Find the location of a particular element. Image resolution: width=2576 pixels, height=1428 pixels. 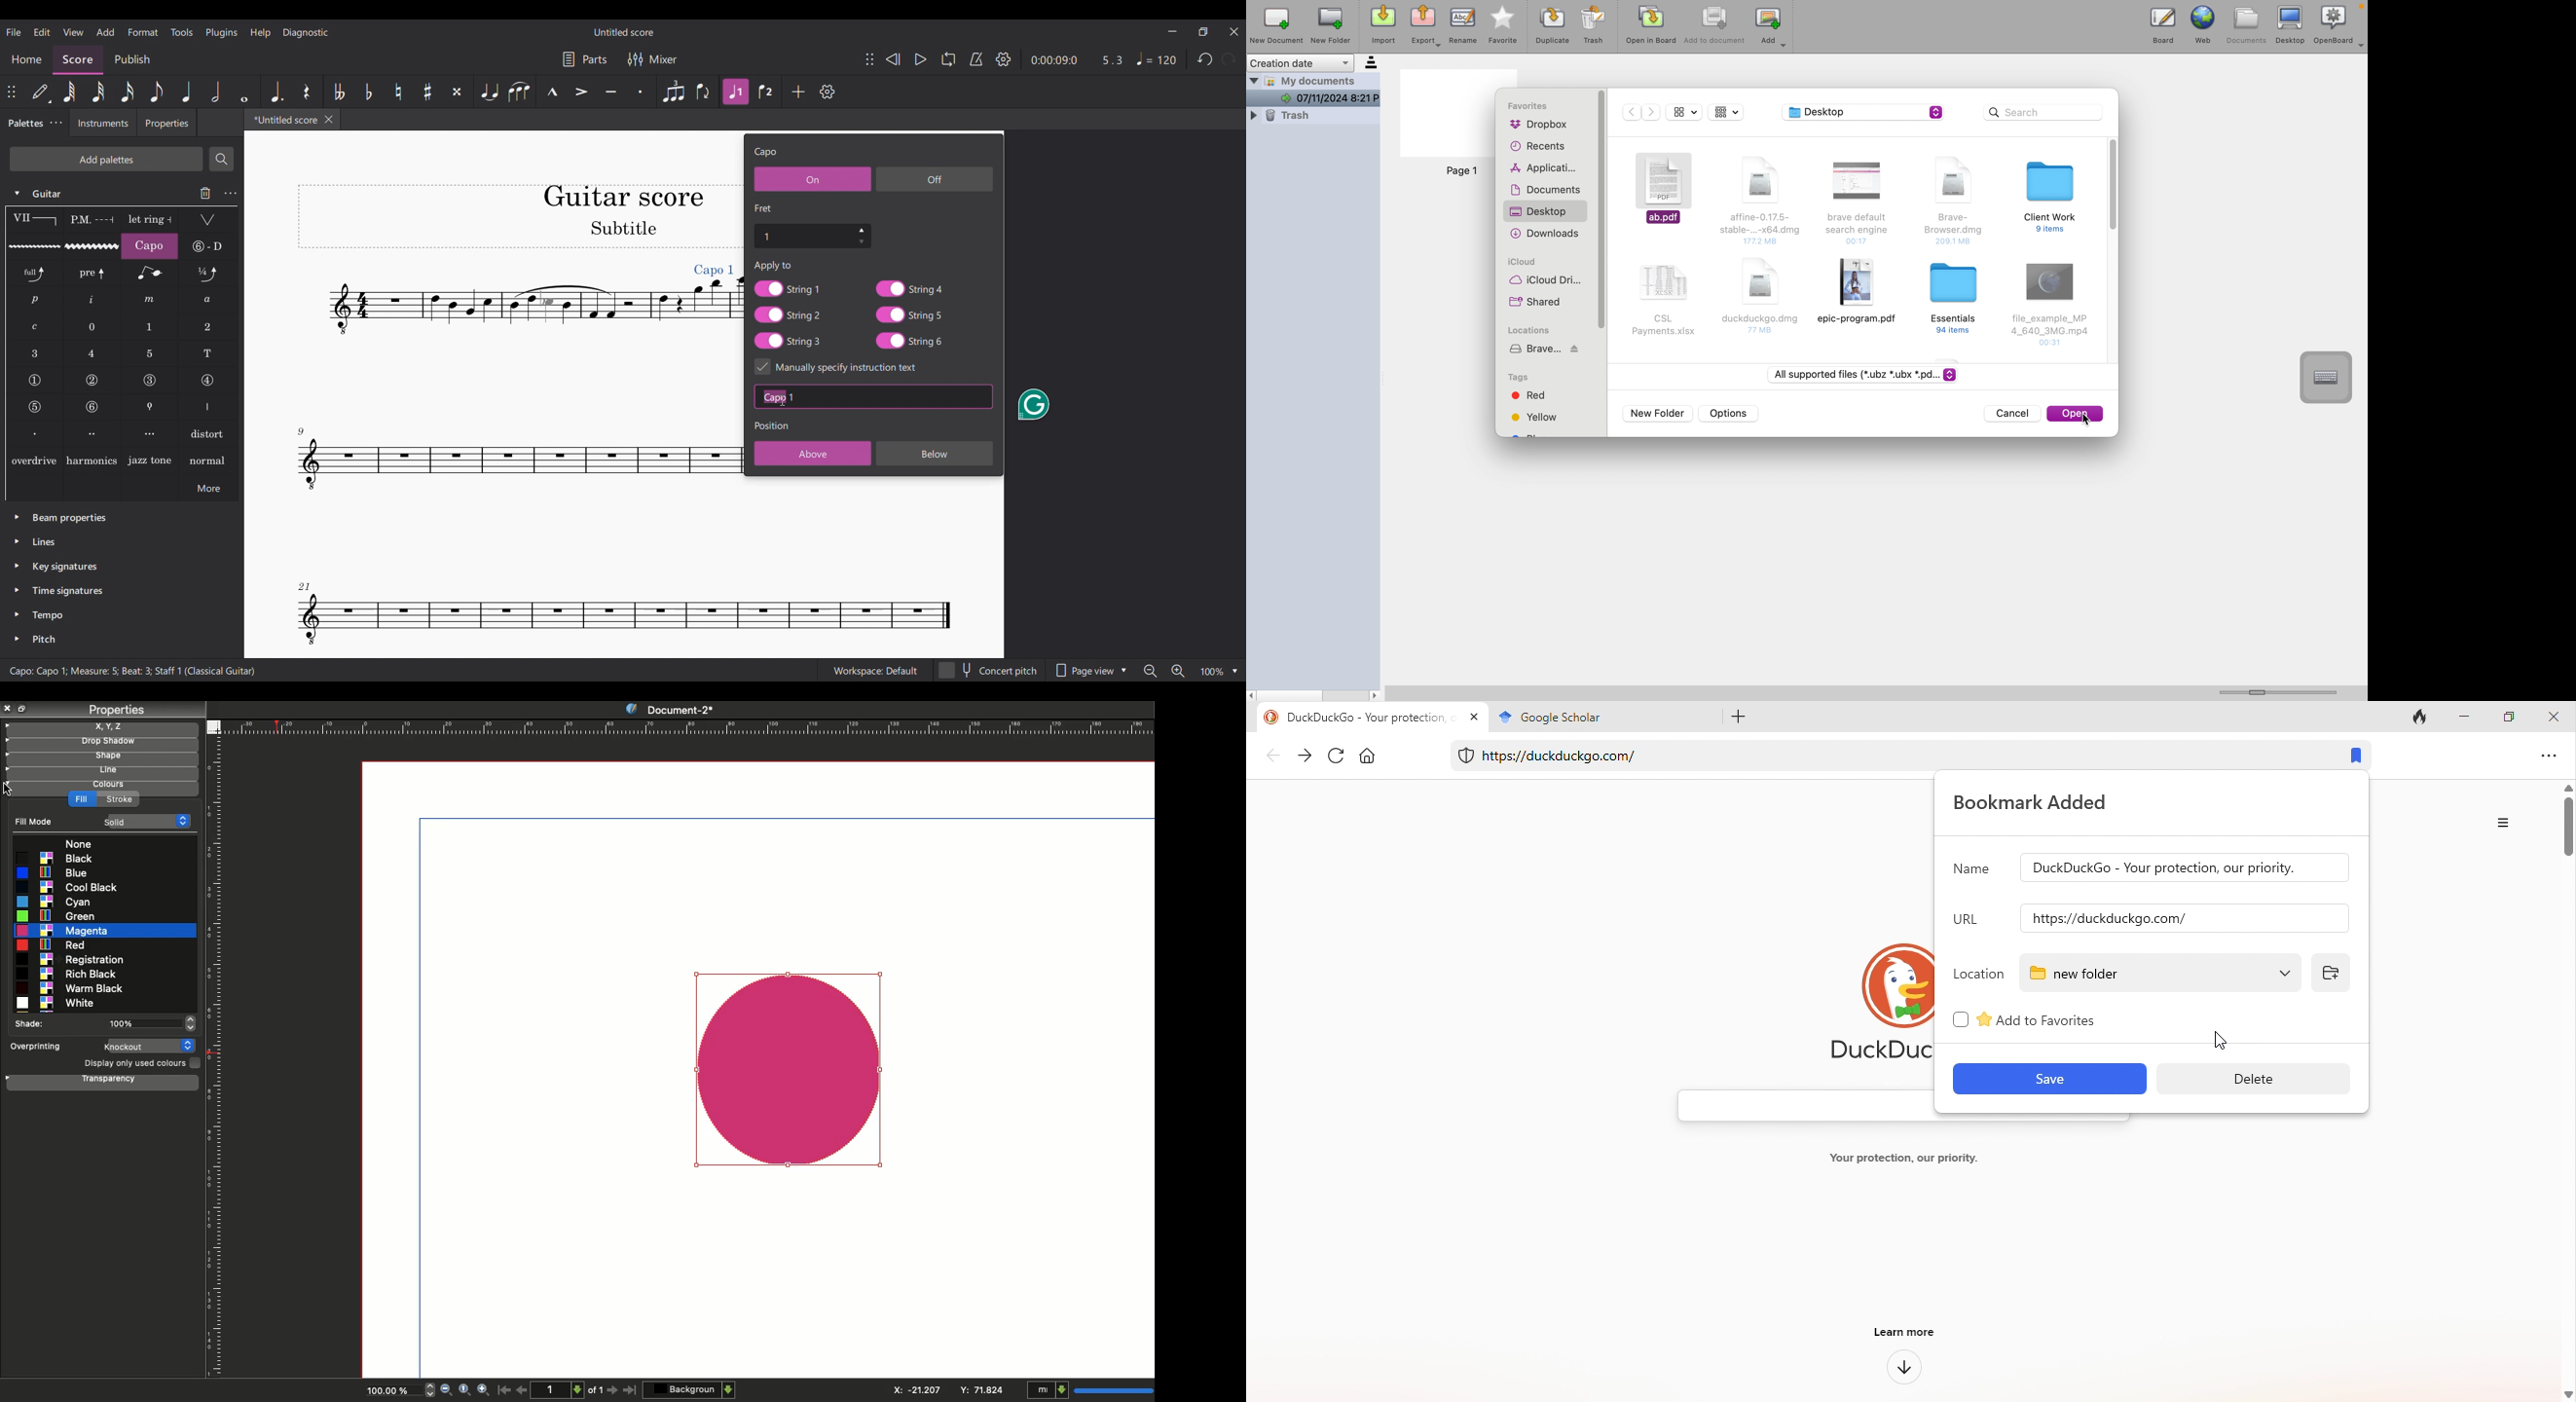

String number 2 is located at coordinates (93, 380).